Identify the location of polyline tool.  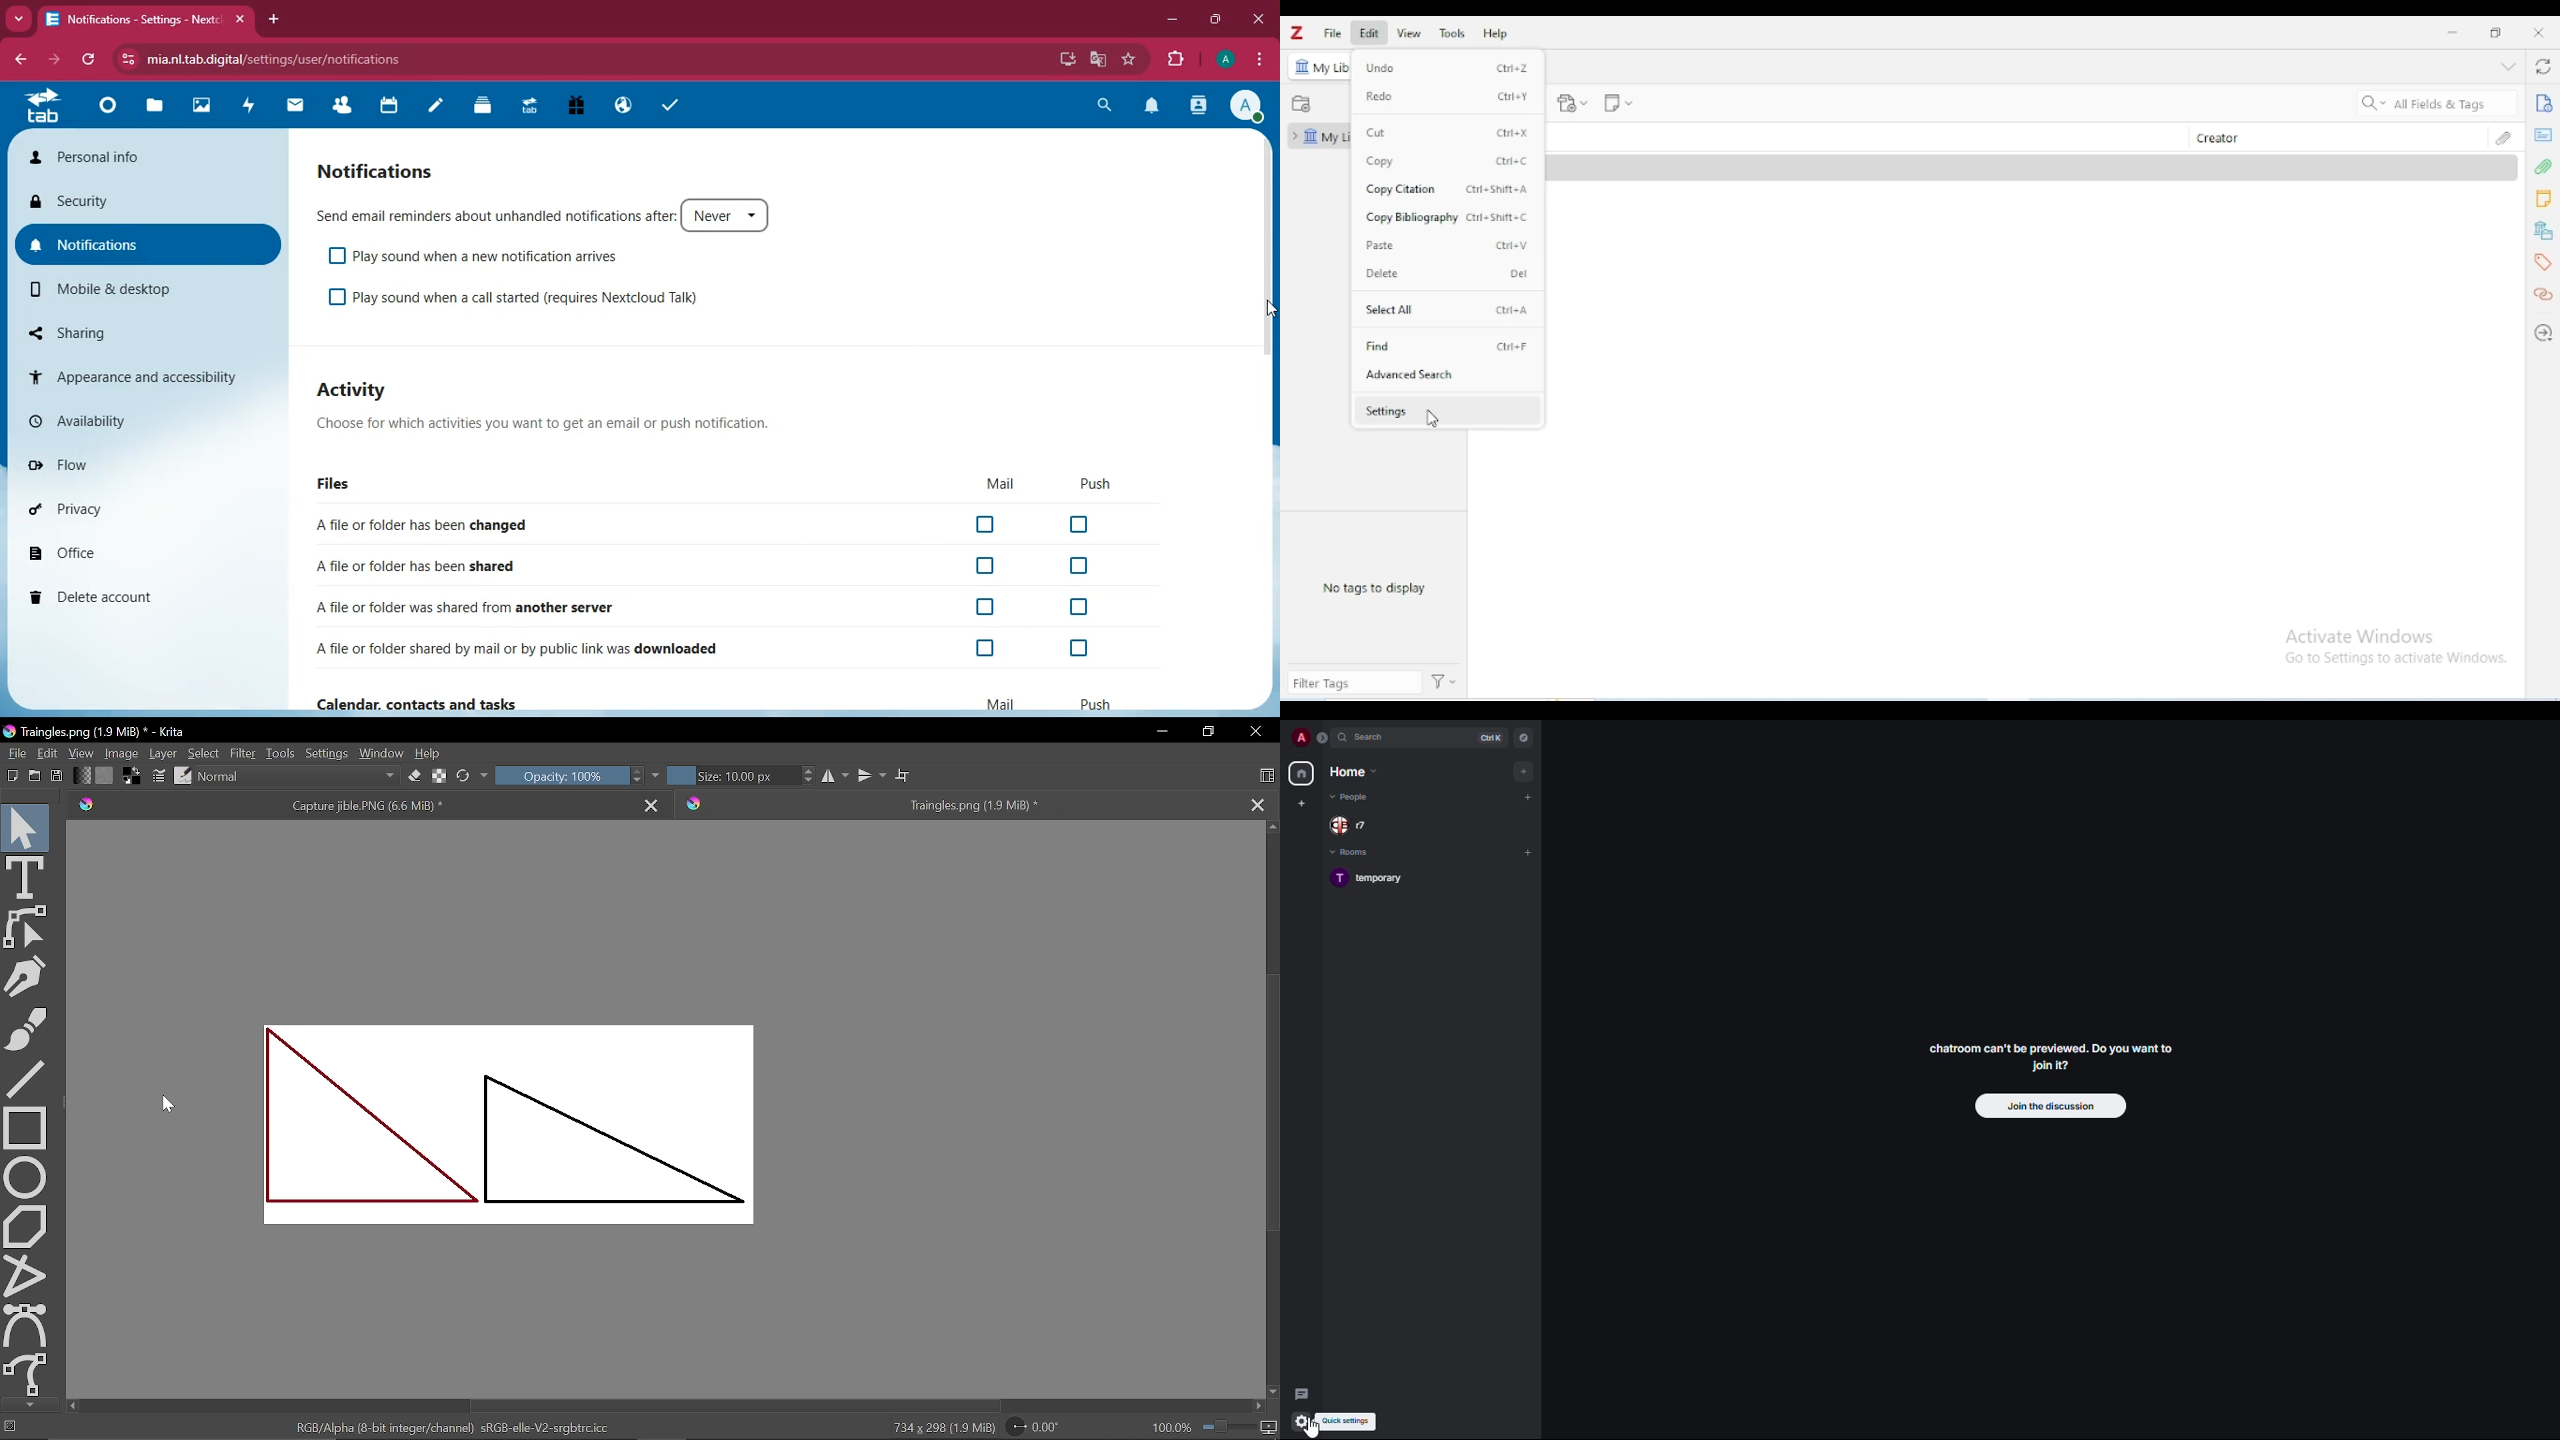
(27, 1274).